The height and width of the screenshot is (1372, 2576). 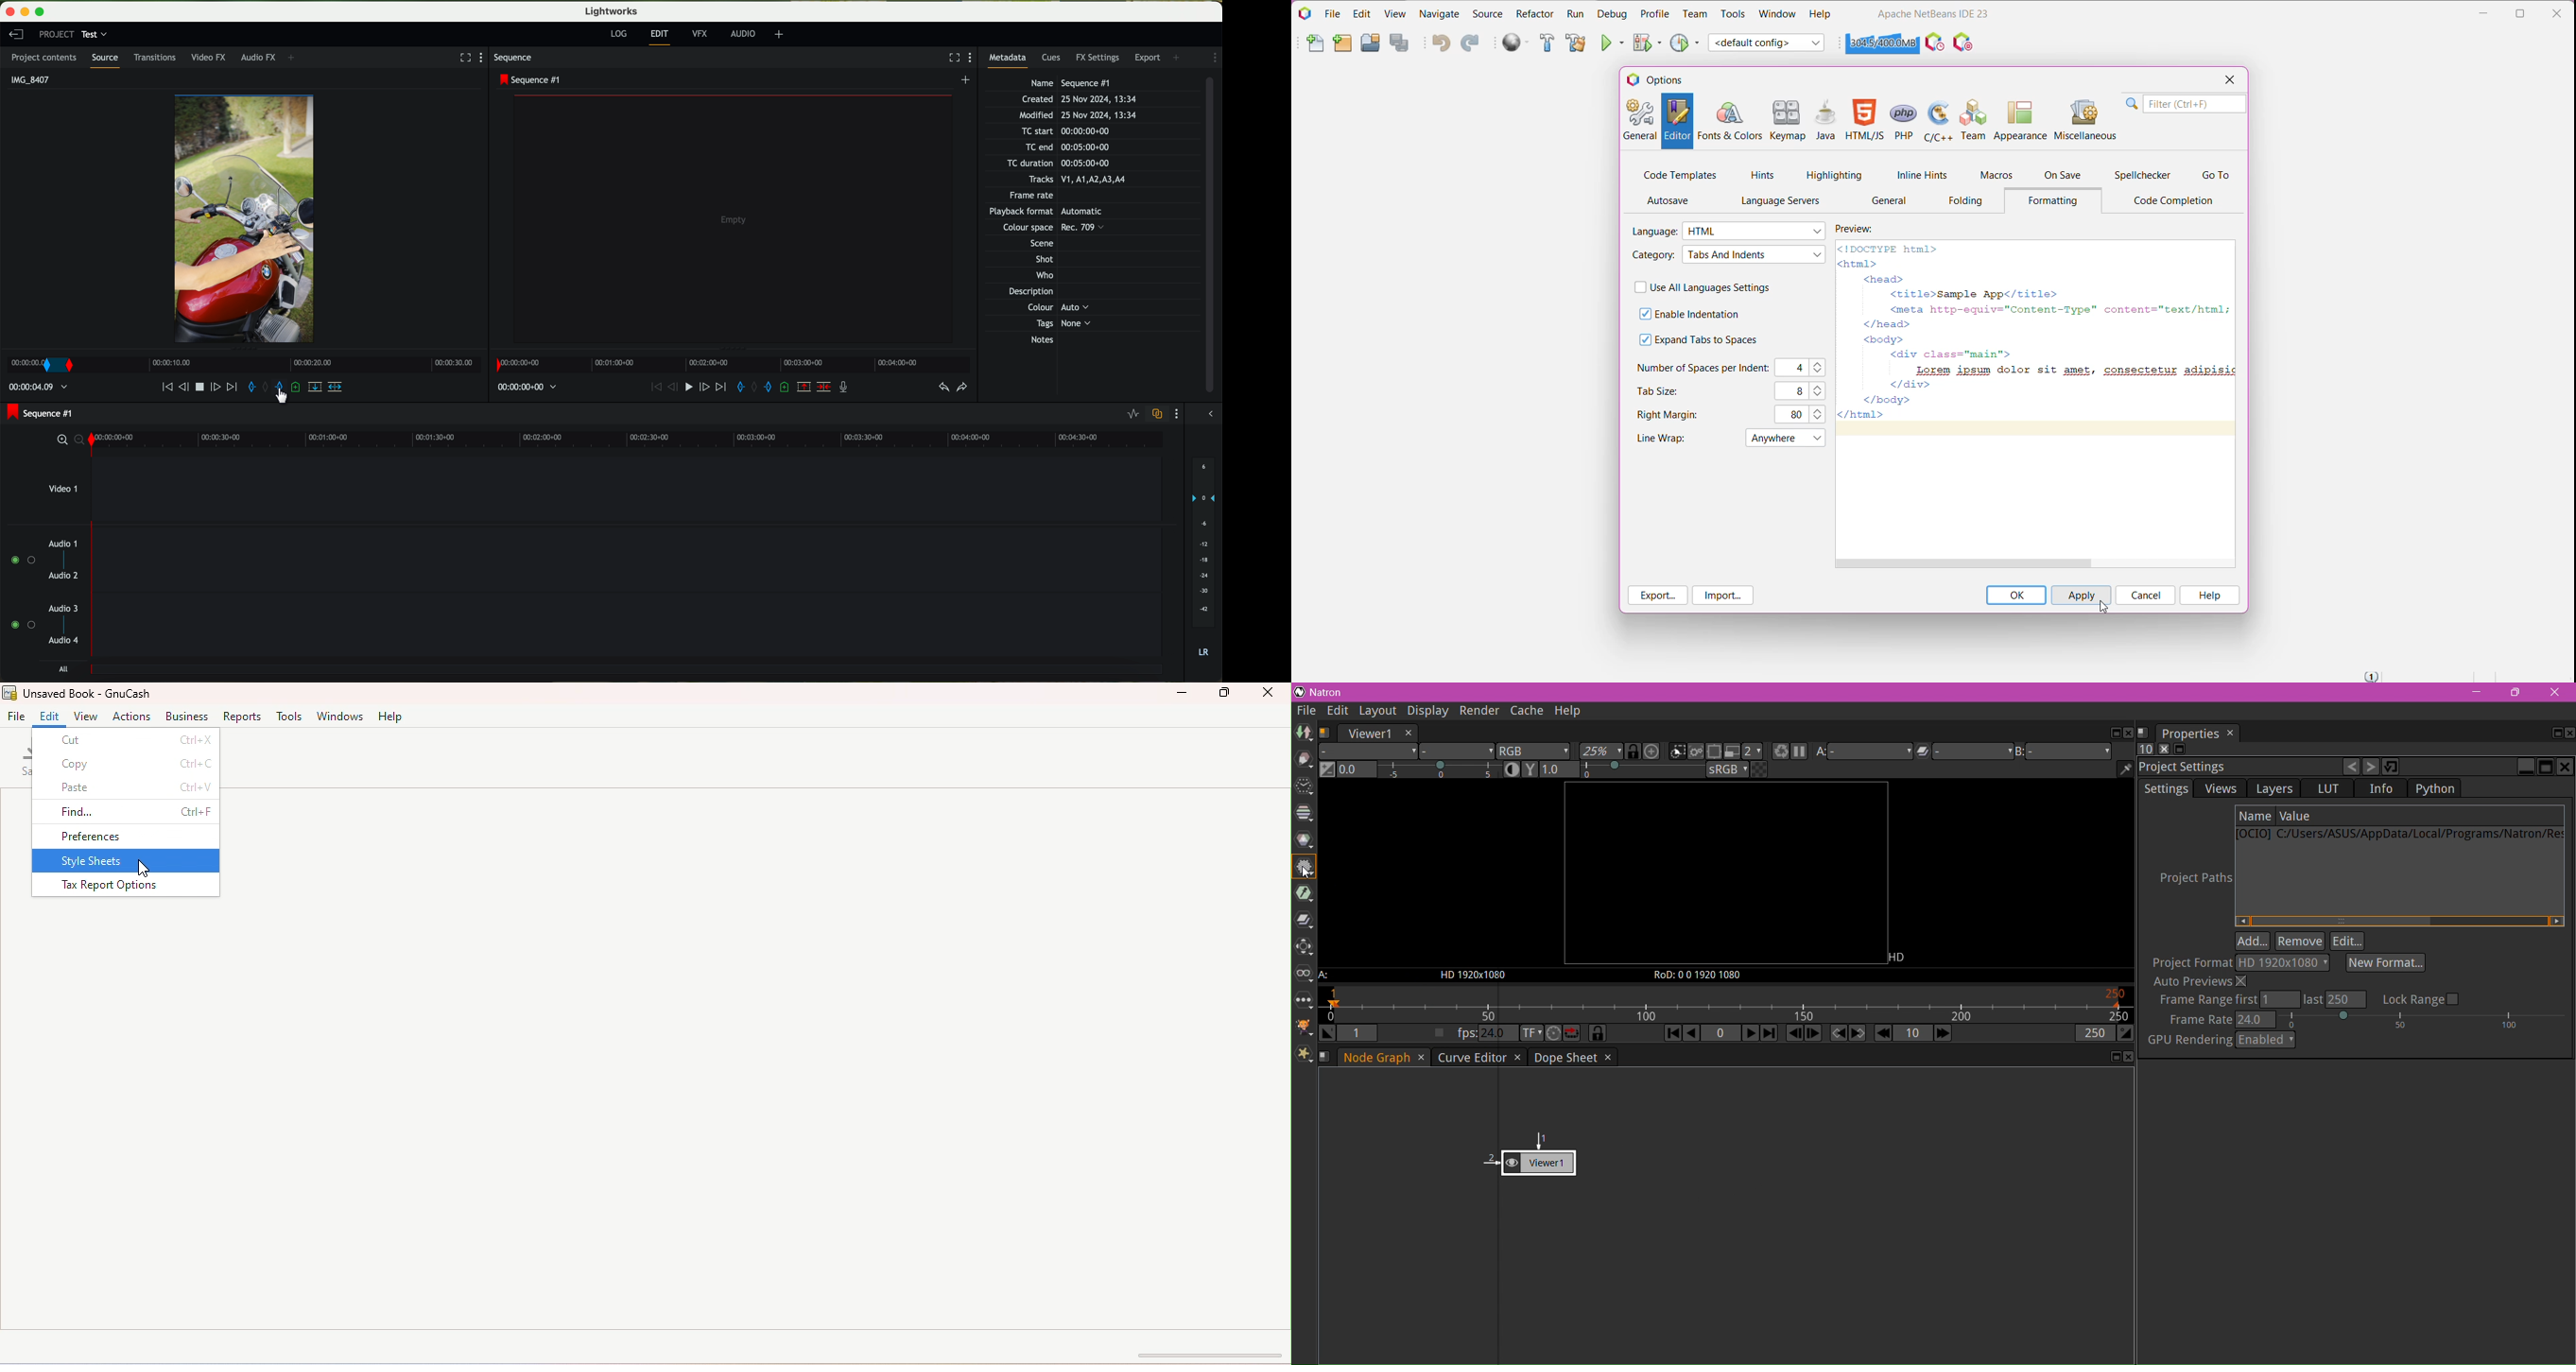 What do you see at coordinates (1214, 236) in the screenshot?
I see `scroll bar` at bounding box center [1214, 236].